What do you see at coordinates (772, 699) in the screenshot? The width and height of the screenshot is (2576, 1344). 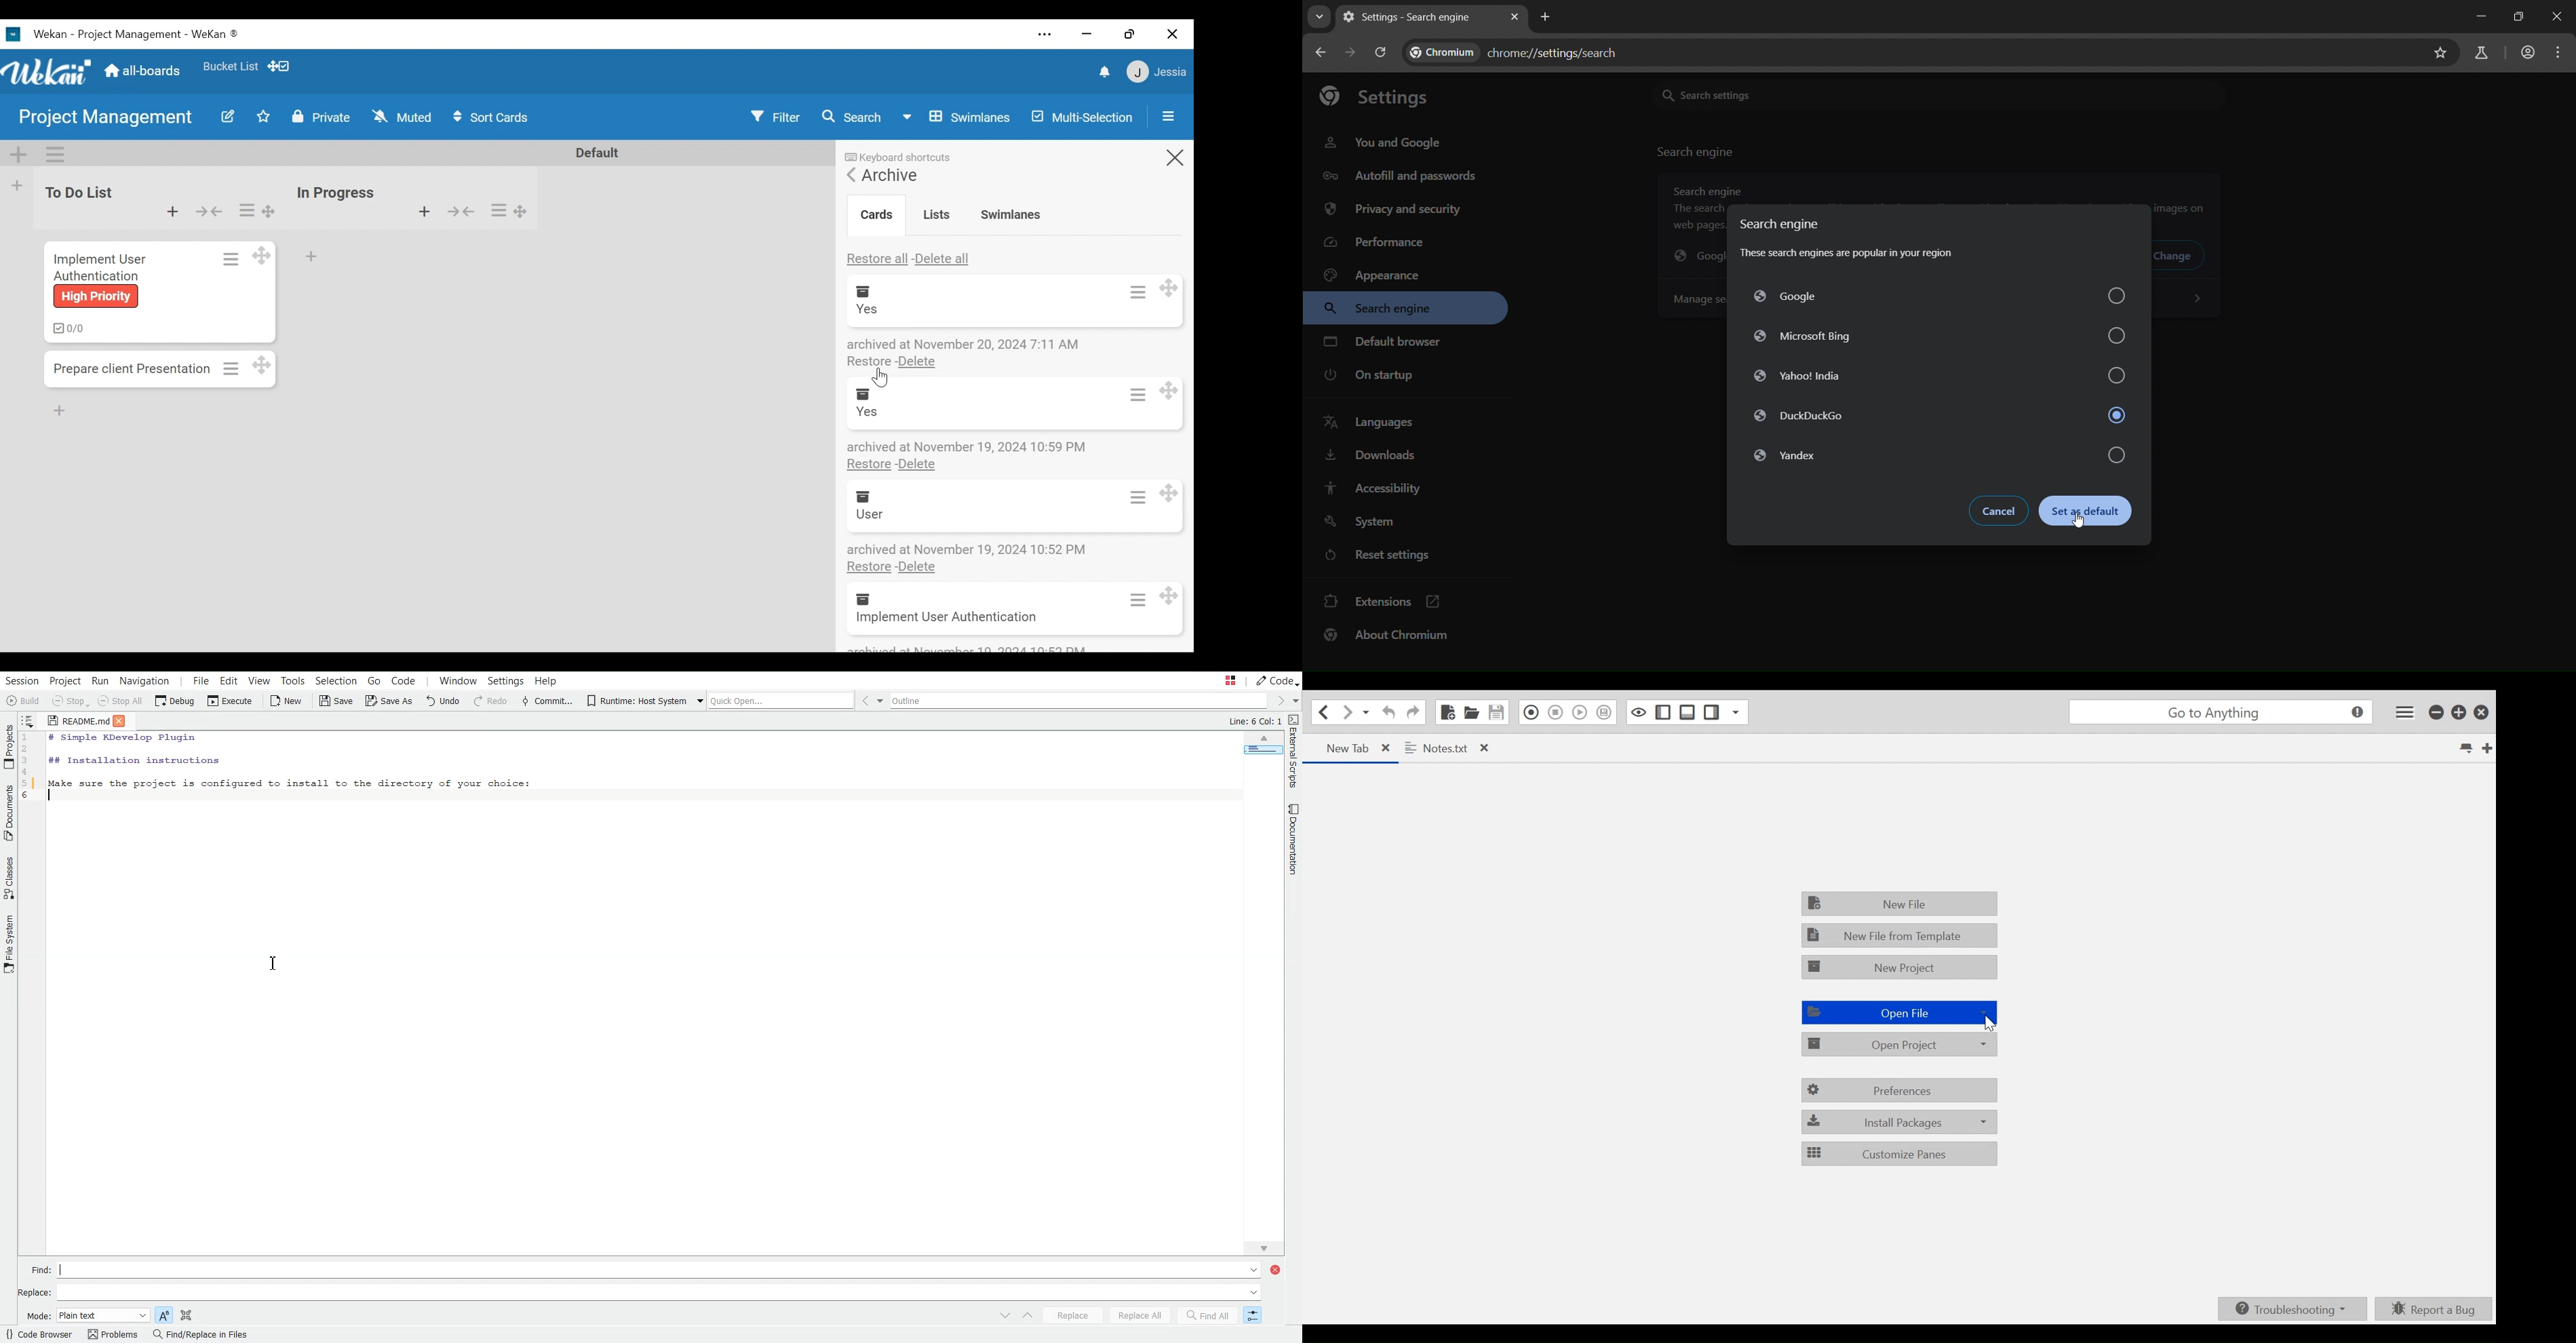 I see `Quick Open` at bounding box center [772, 699].